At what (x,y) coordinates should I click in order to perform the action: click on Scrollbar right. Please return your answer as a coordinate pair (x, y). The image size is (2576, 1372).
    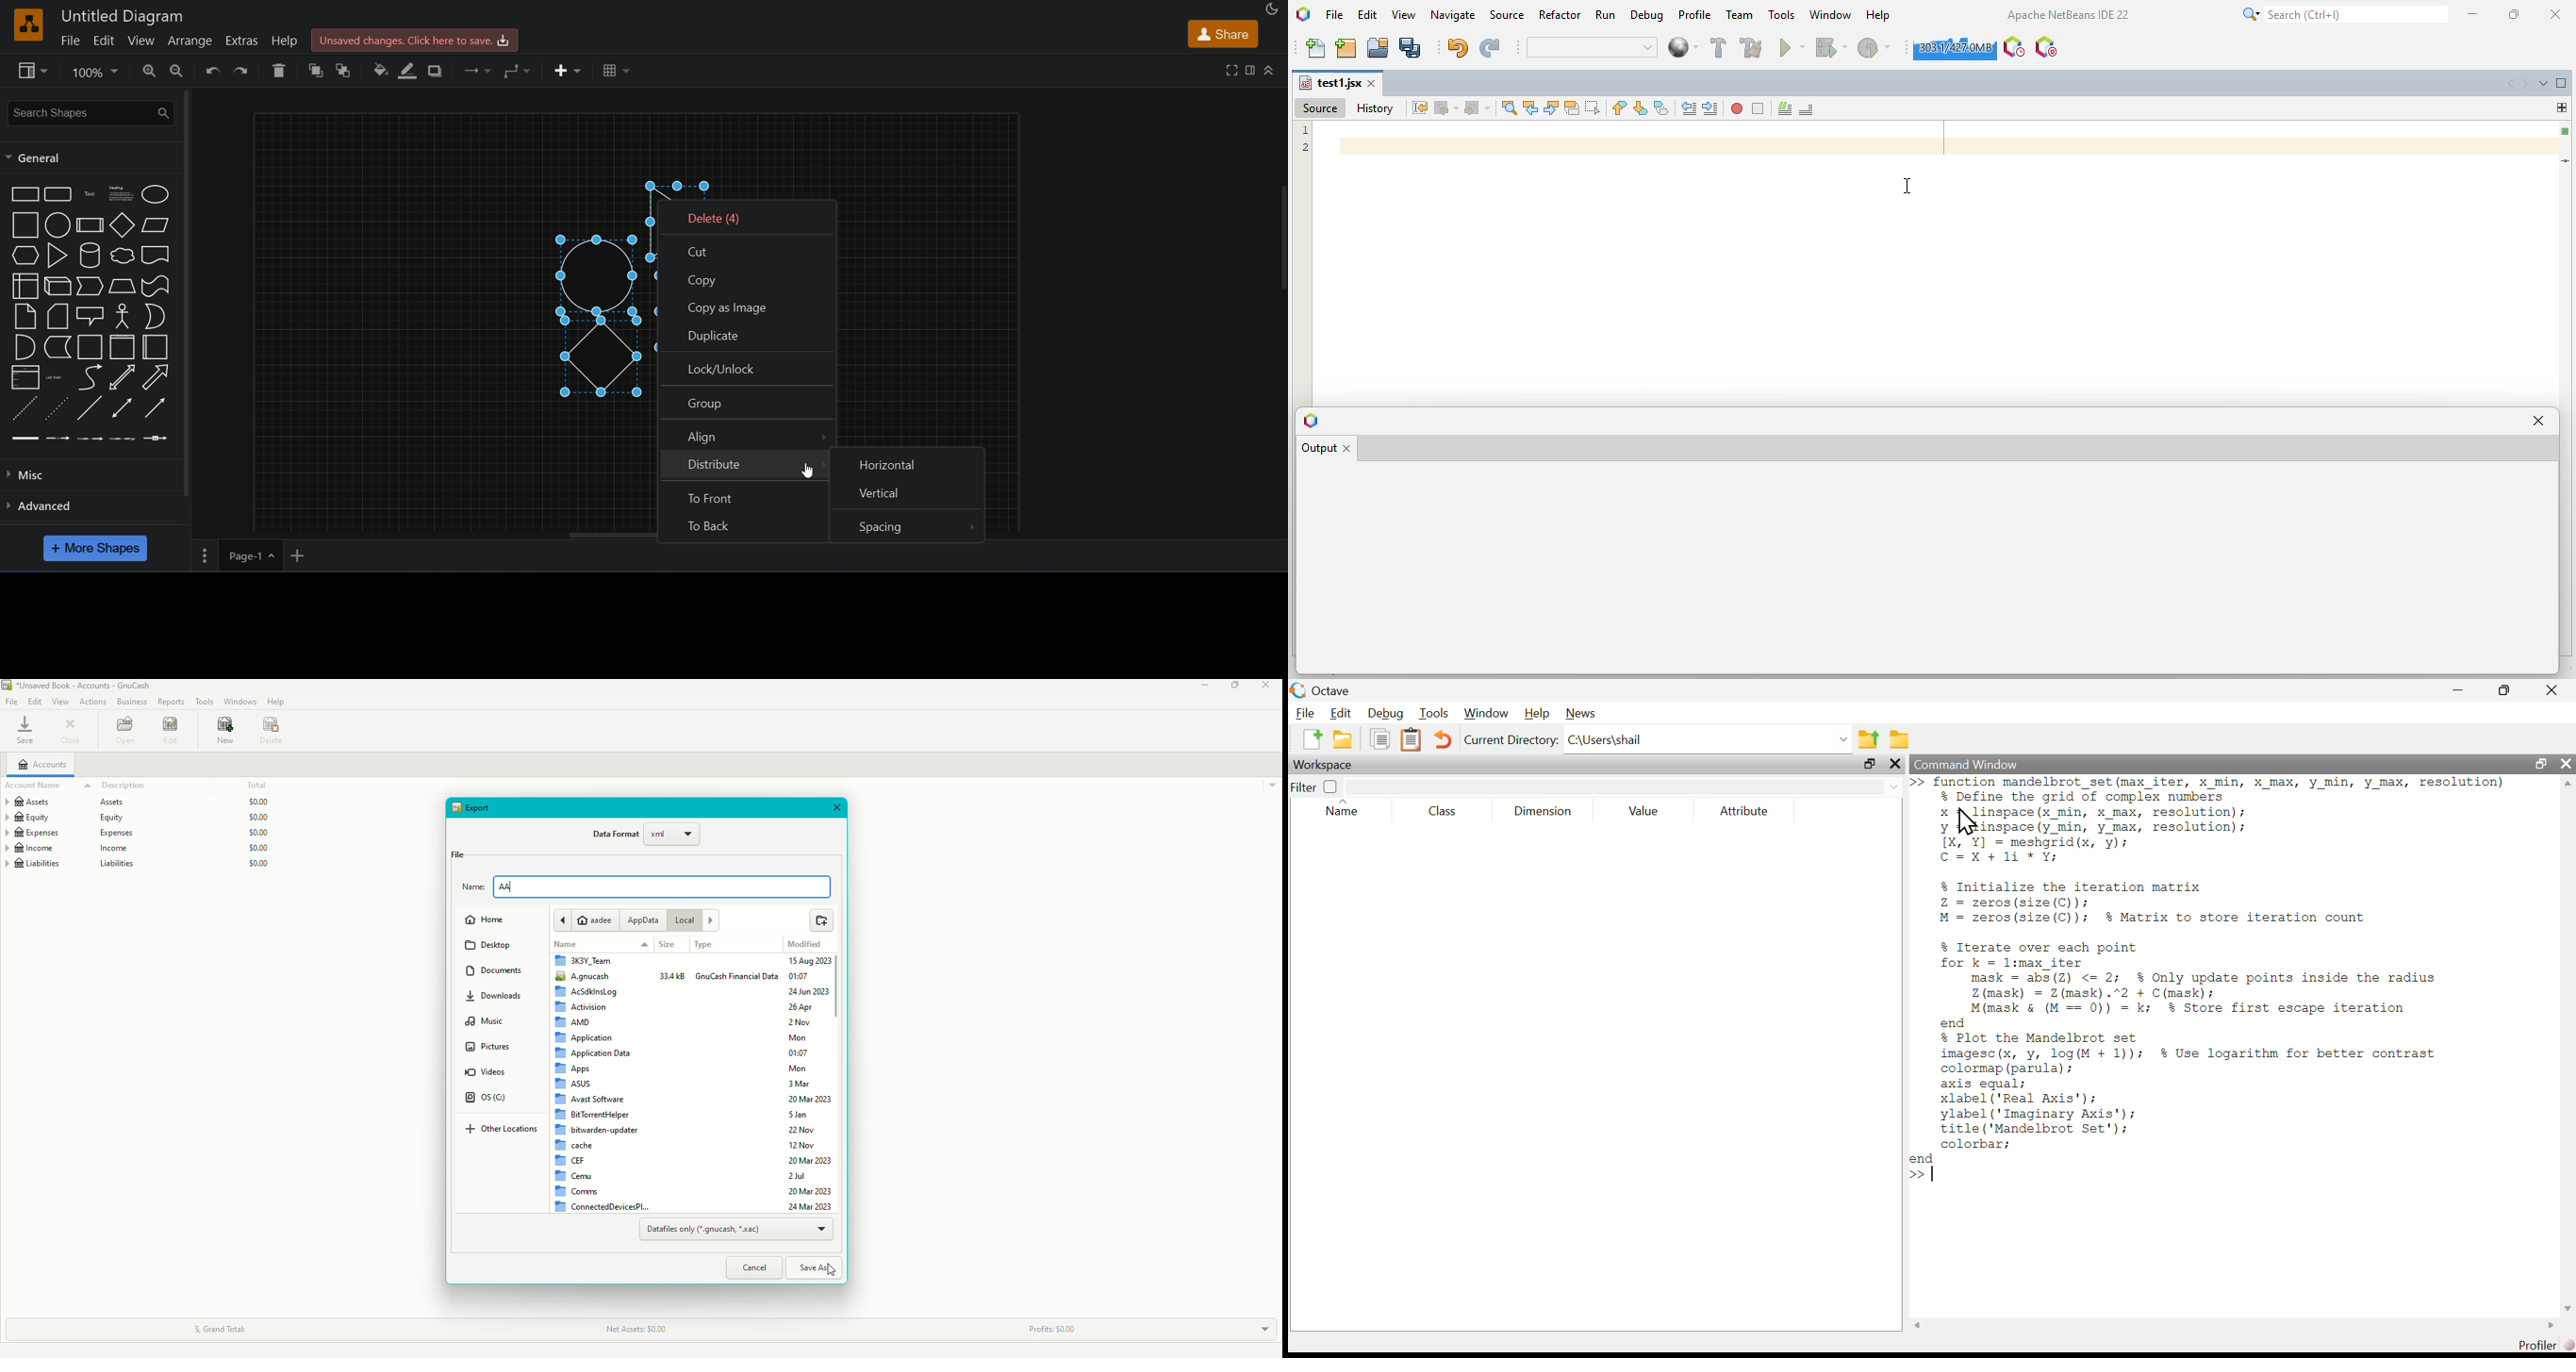
    Looking at the image, I should click on (2548, 1325).